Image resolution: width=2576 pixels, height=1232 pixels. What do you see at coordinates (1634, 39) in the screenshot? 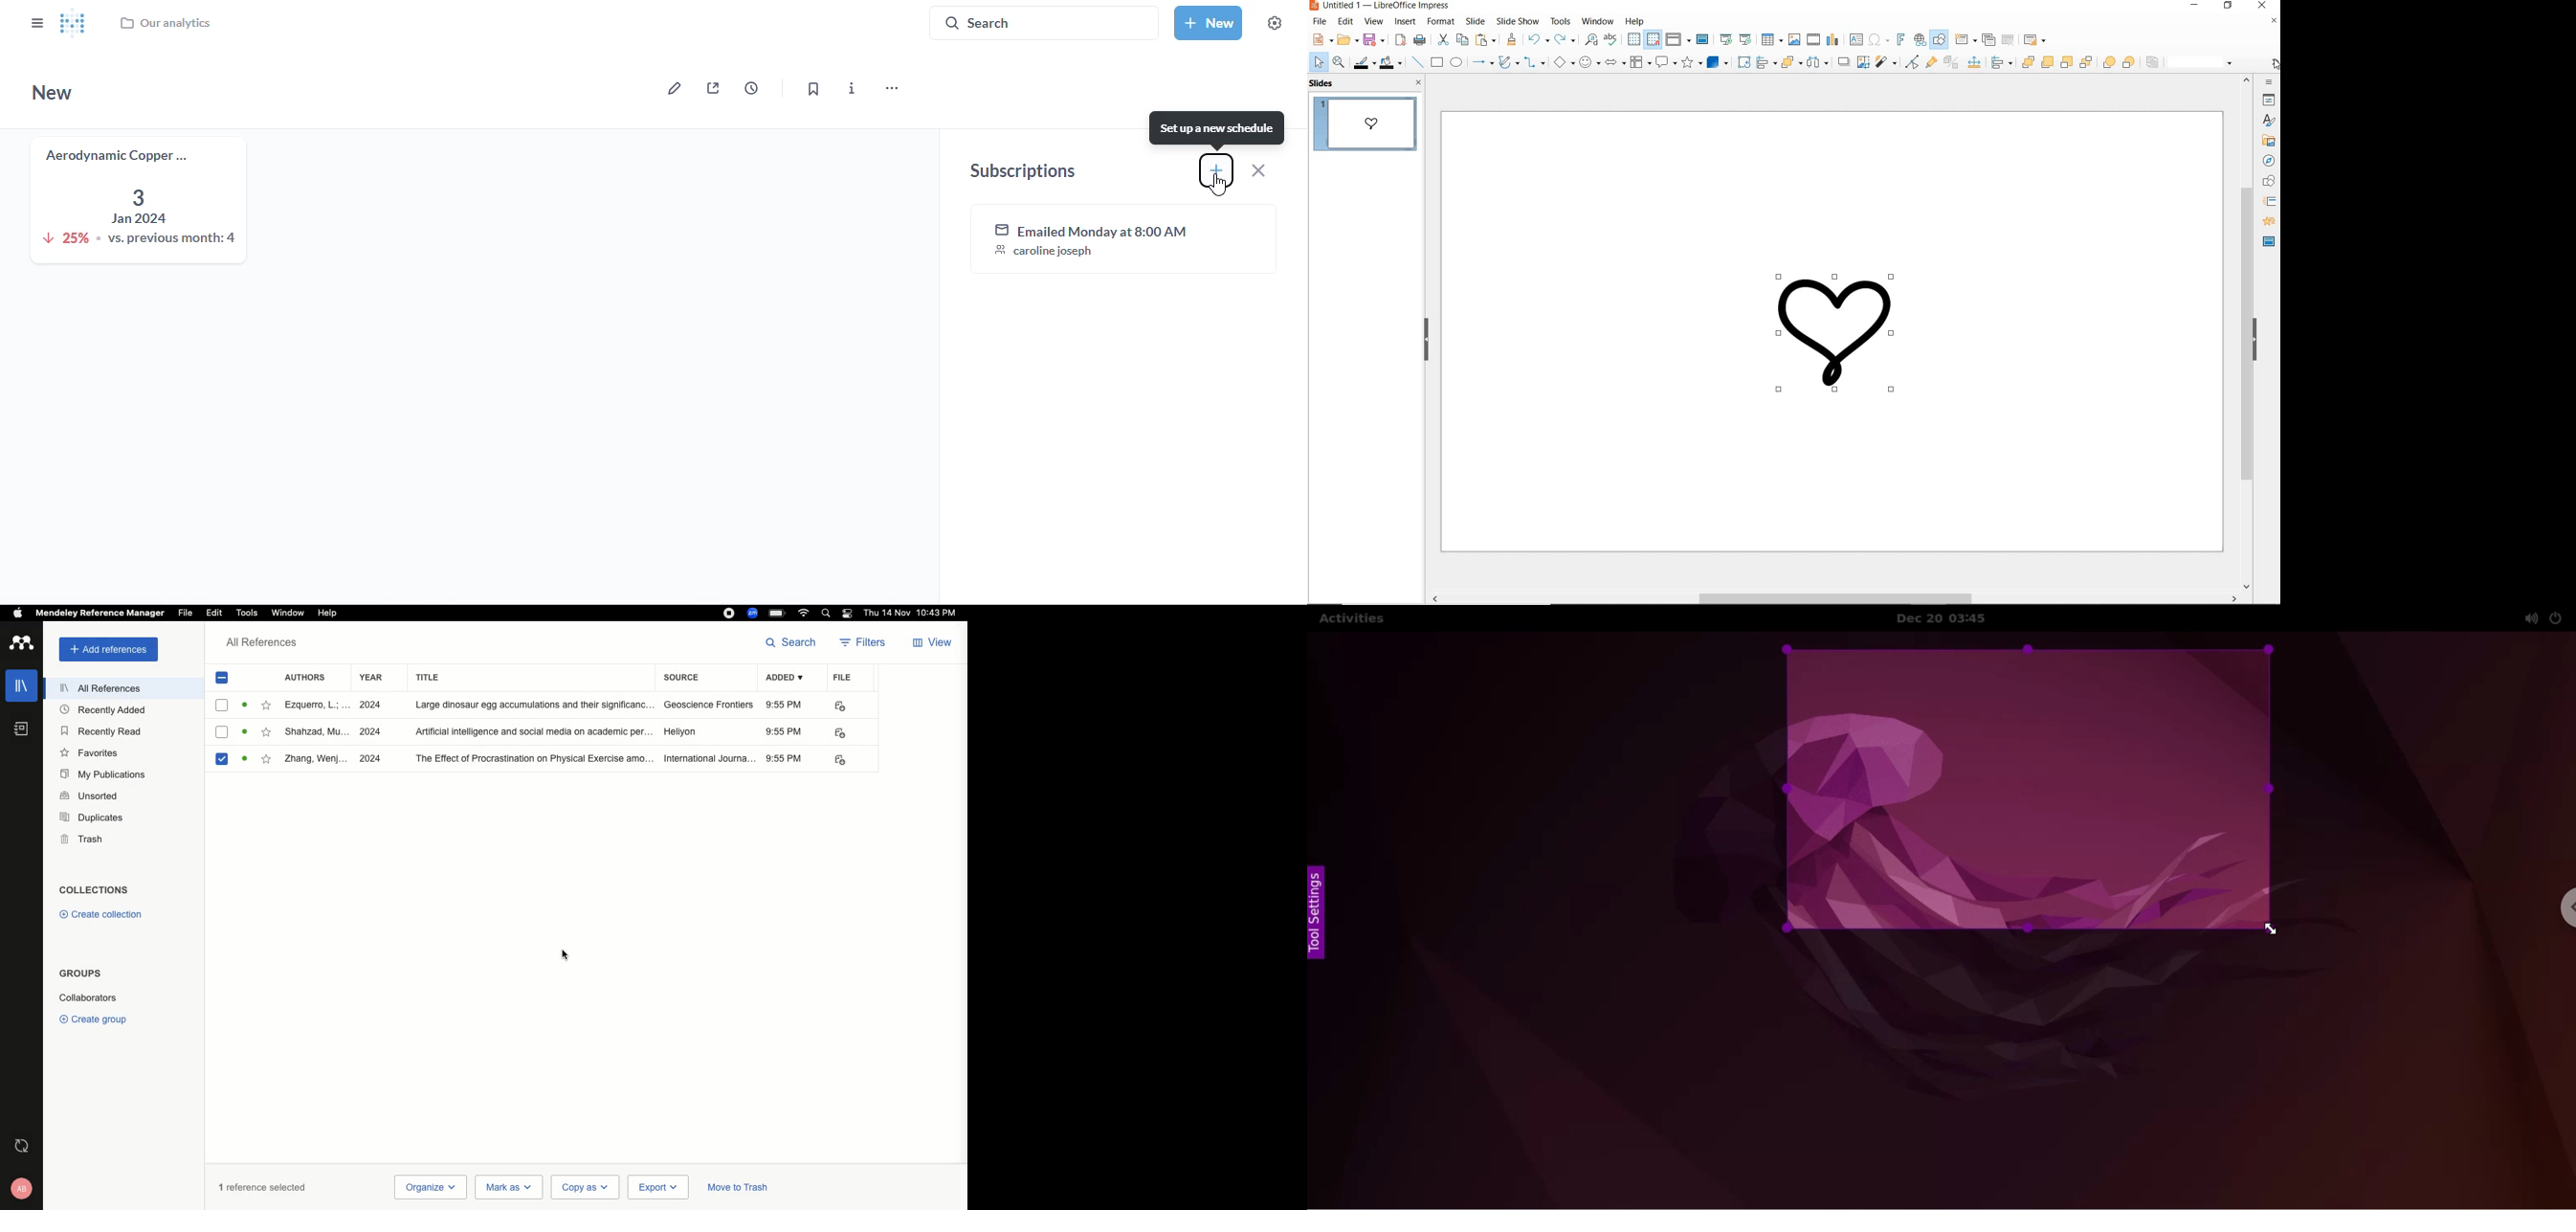
I see `display grid` at bounding box center [1634, 39].